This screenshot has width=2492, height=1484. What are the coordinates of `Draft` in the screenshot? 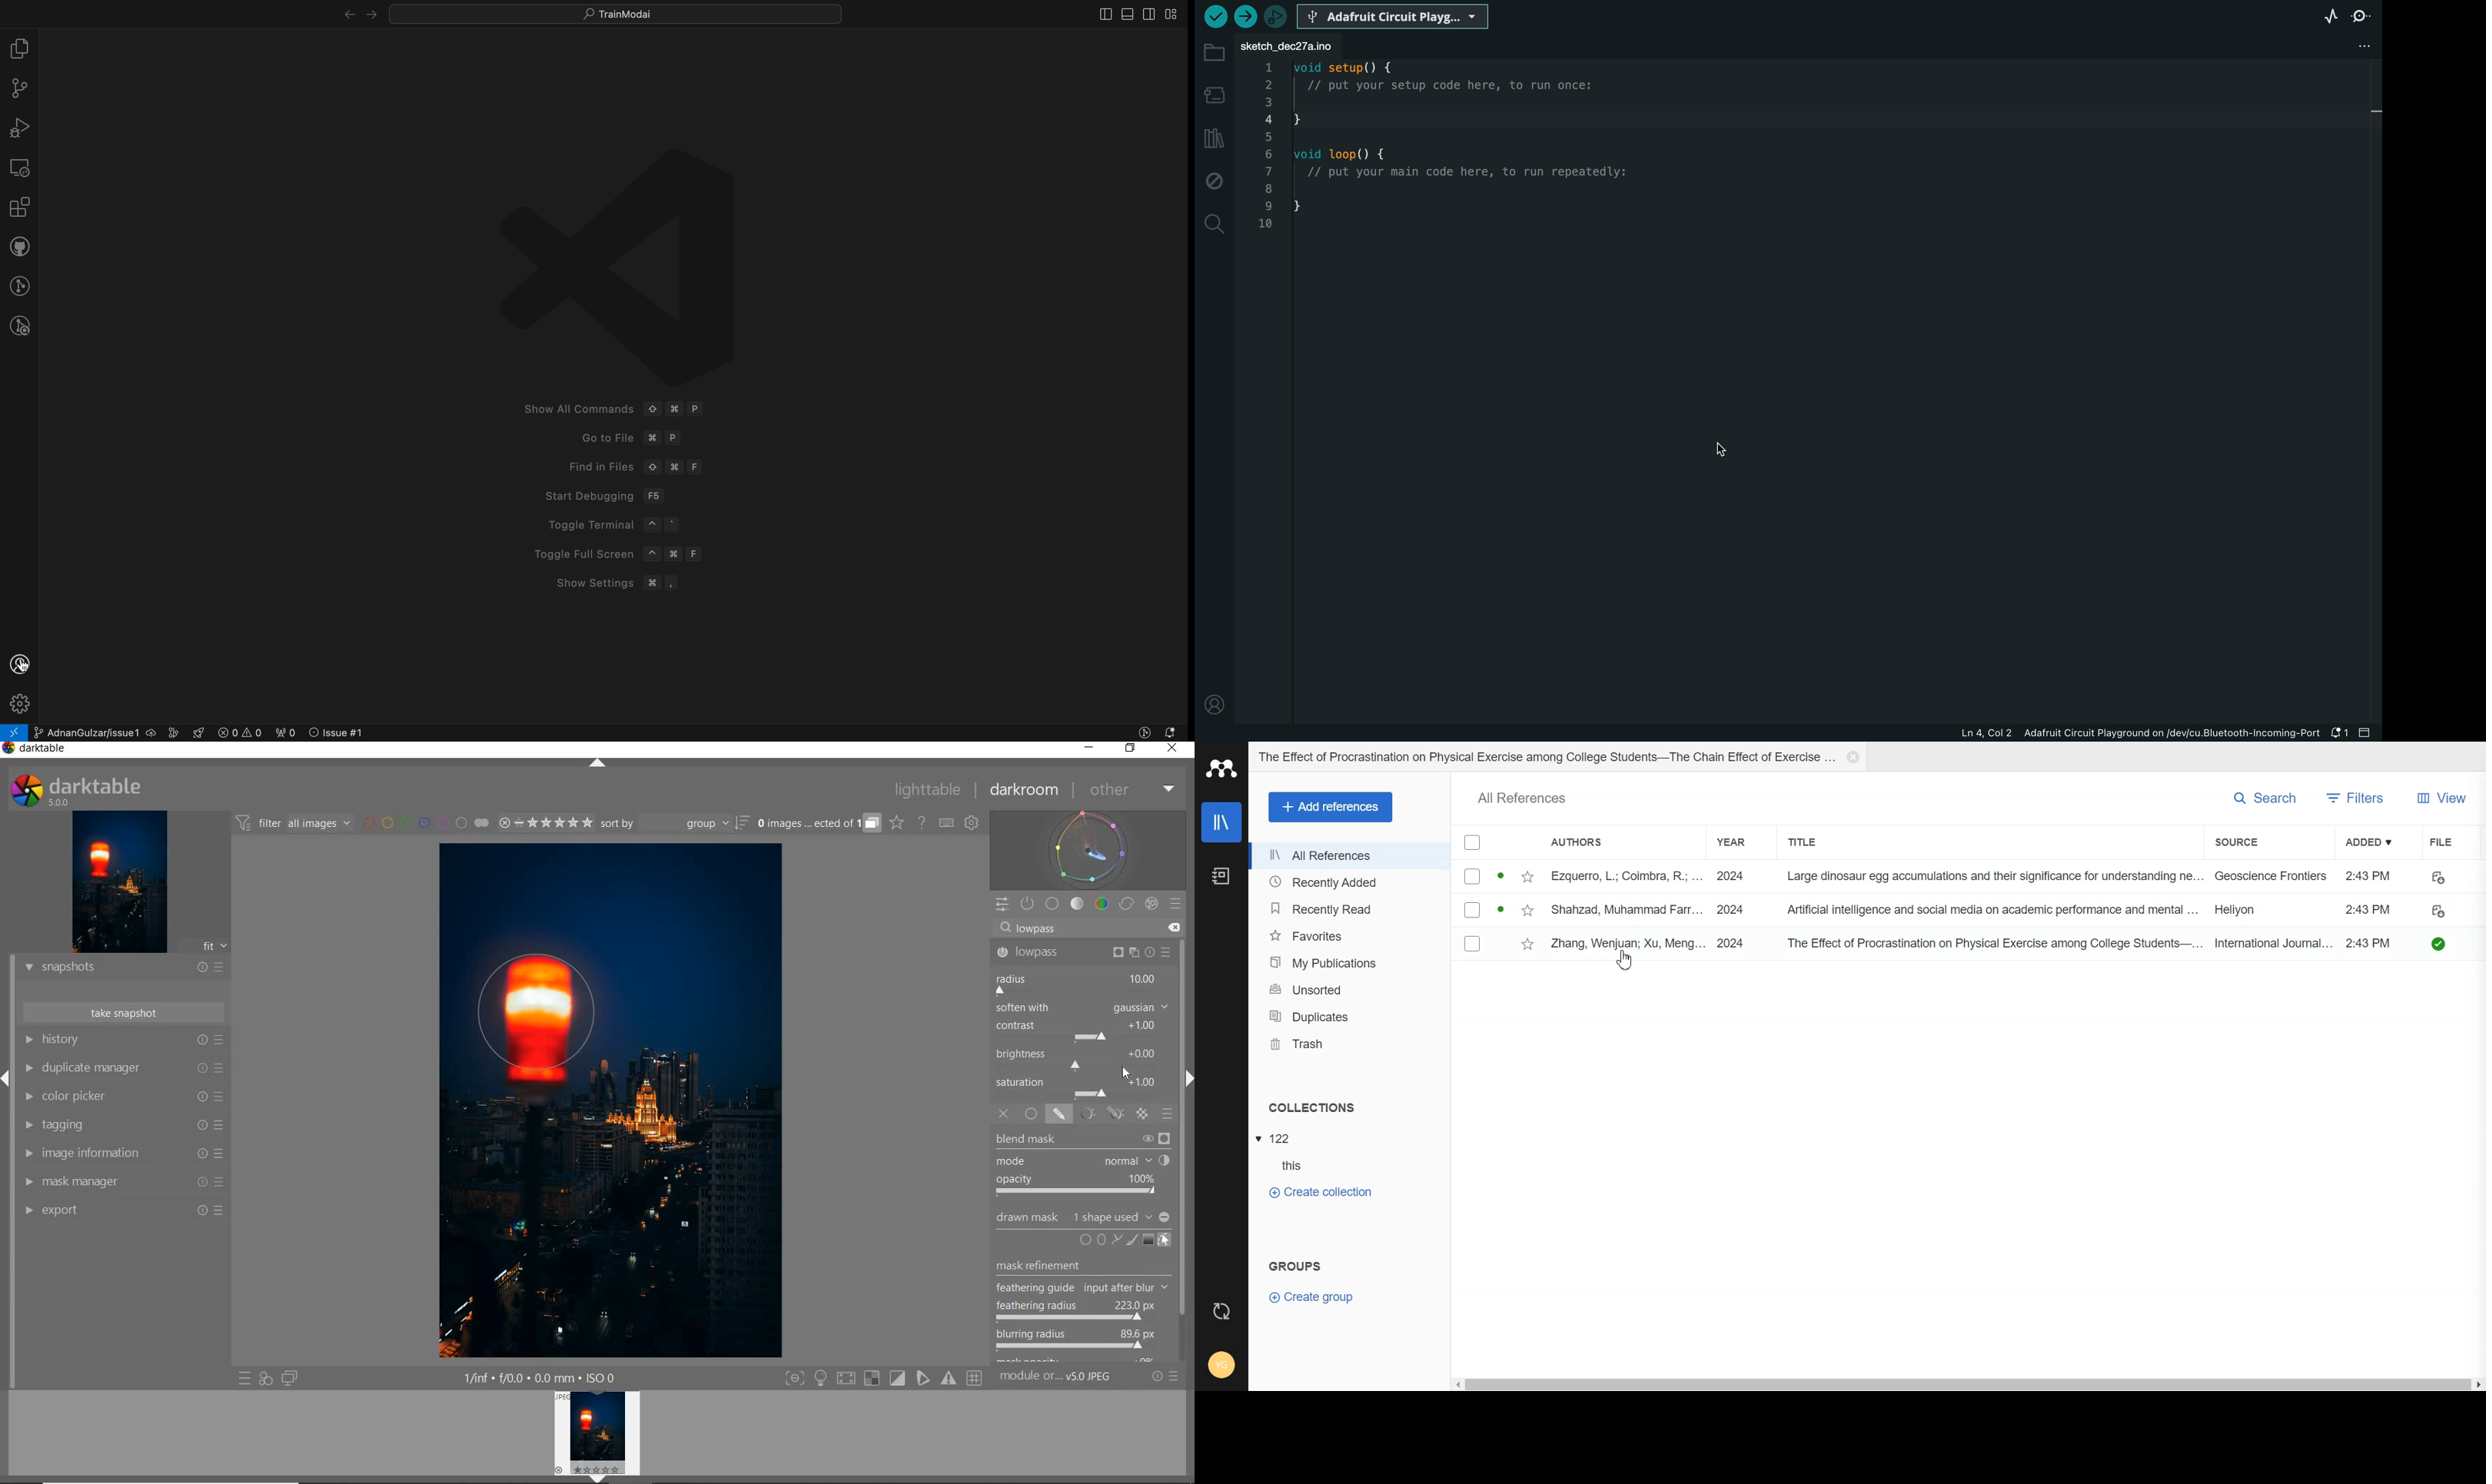 It's located at (2438, 910).